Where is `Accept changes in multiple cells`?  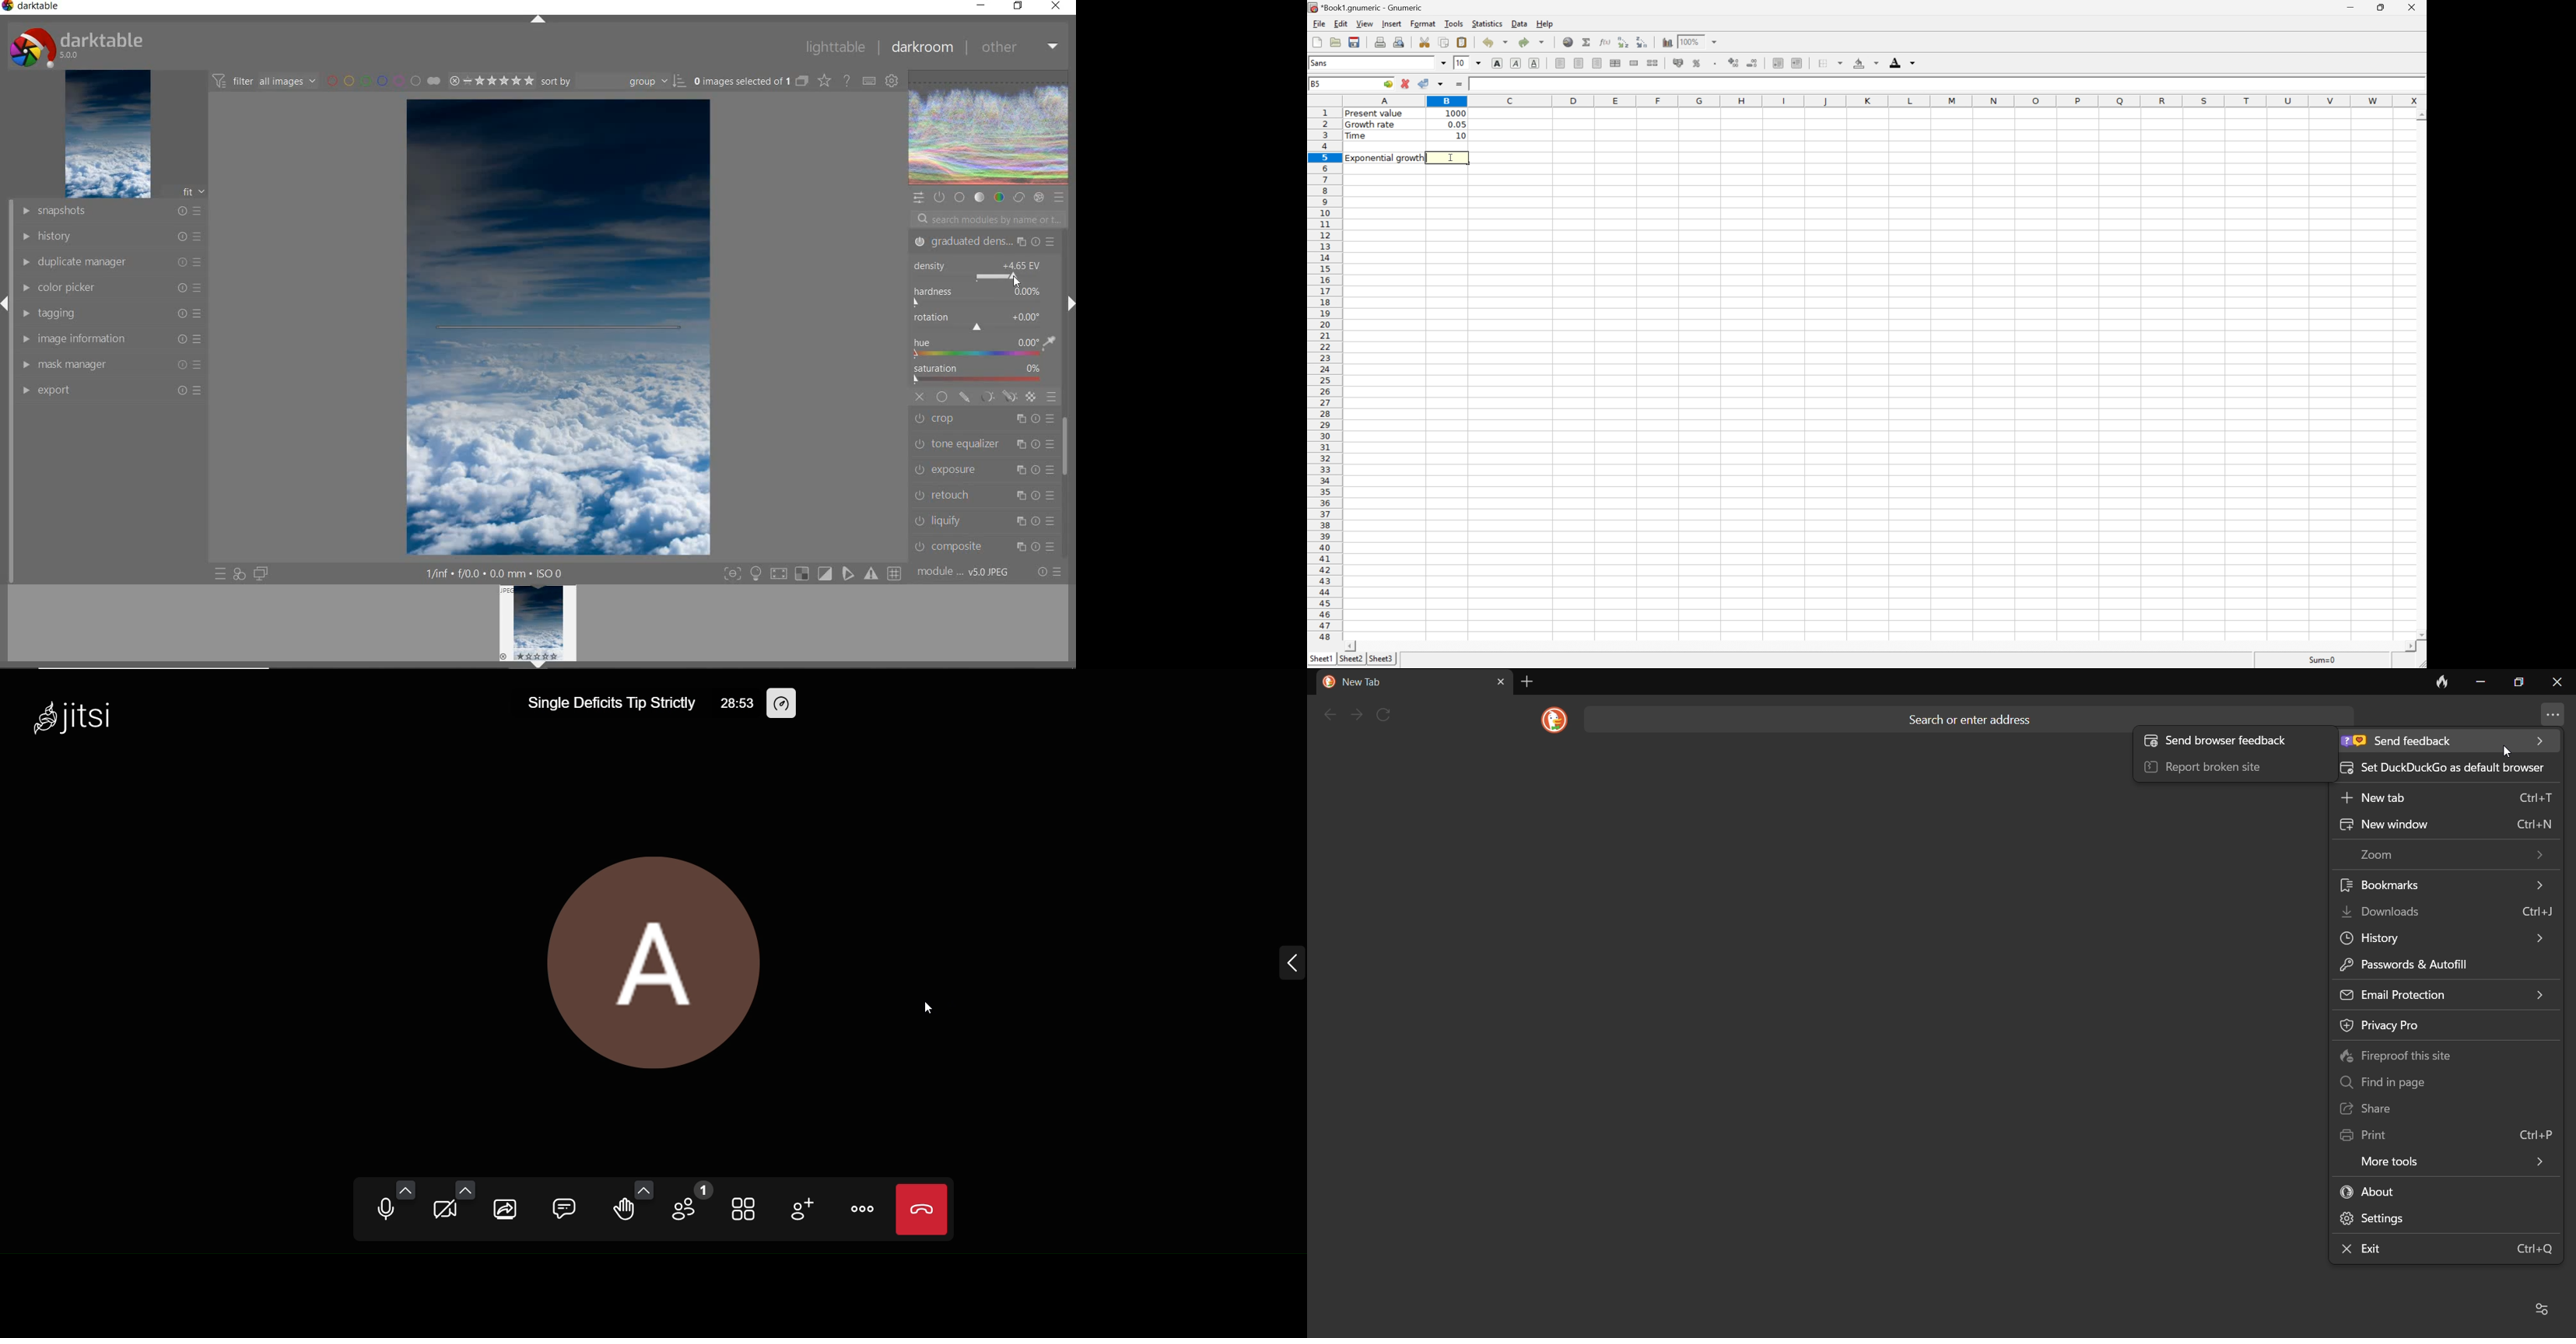 Accept changes in multiple cells is located at coordinates (1440, 84).